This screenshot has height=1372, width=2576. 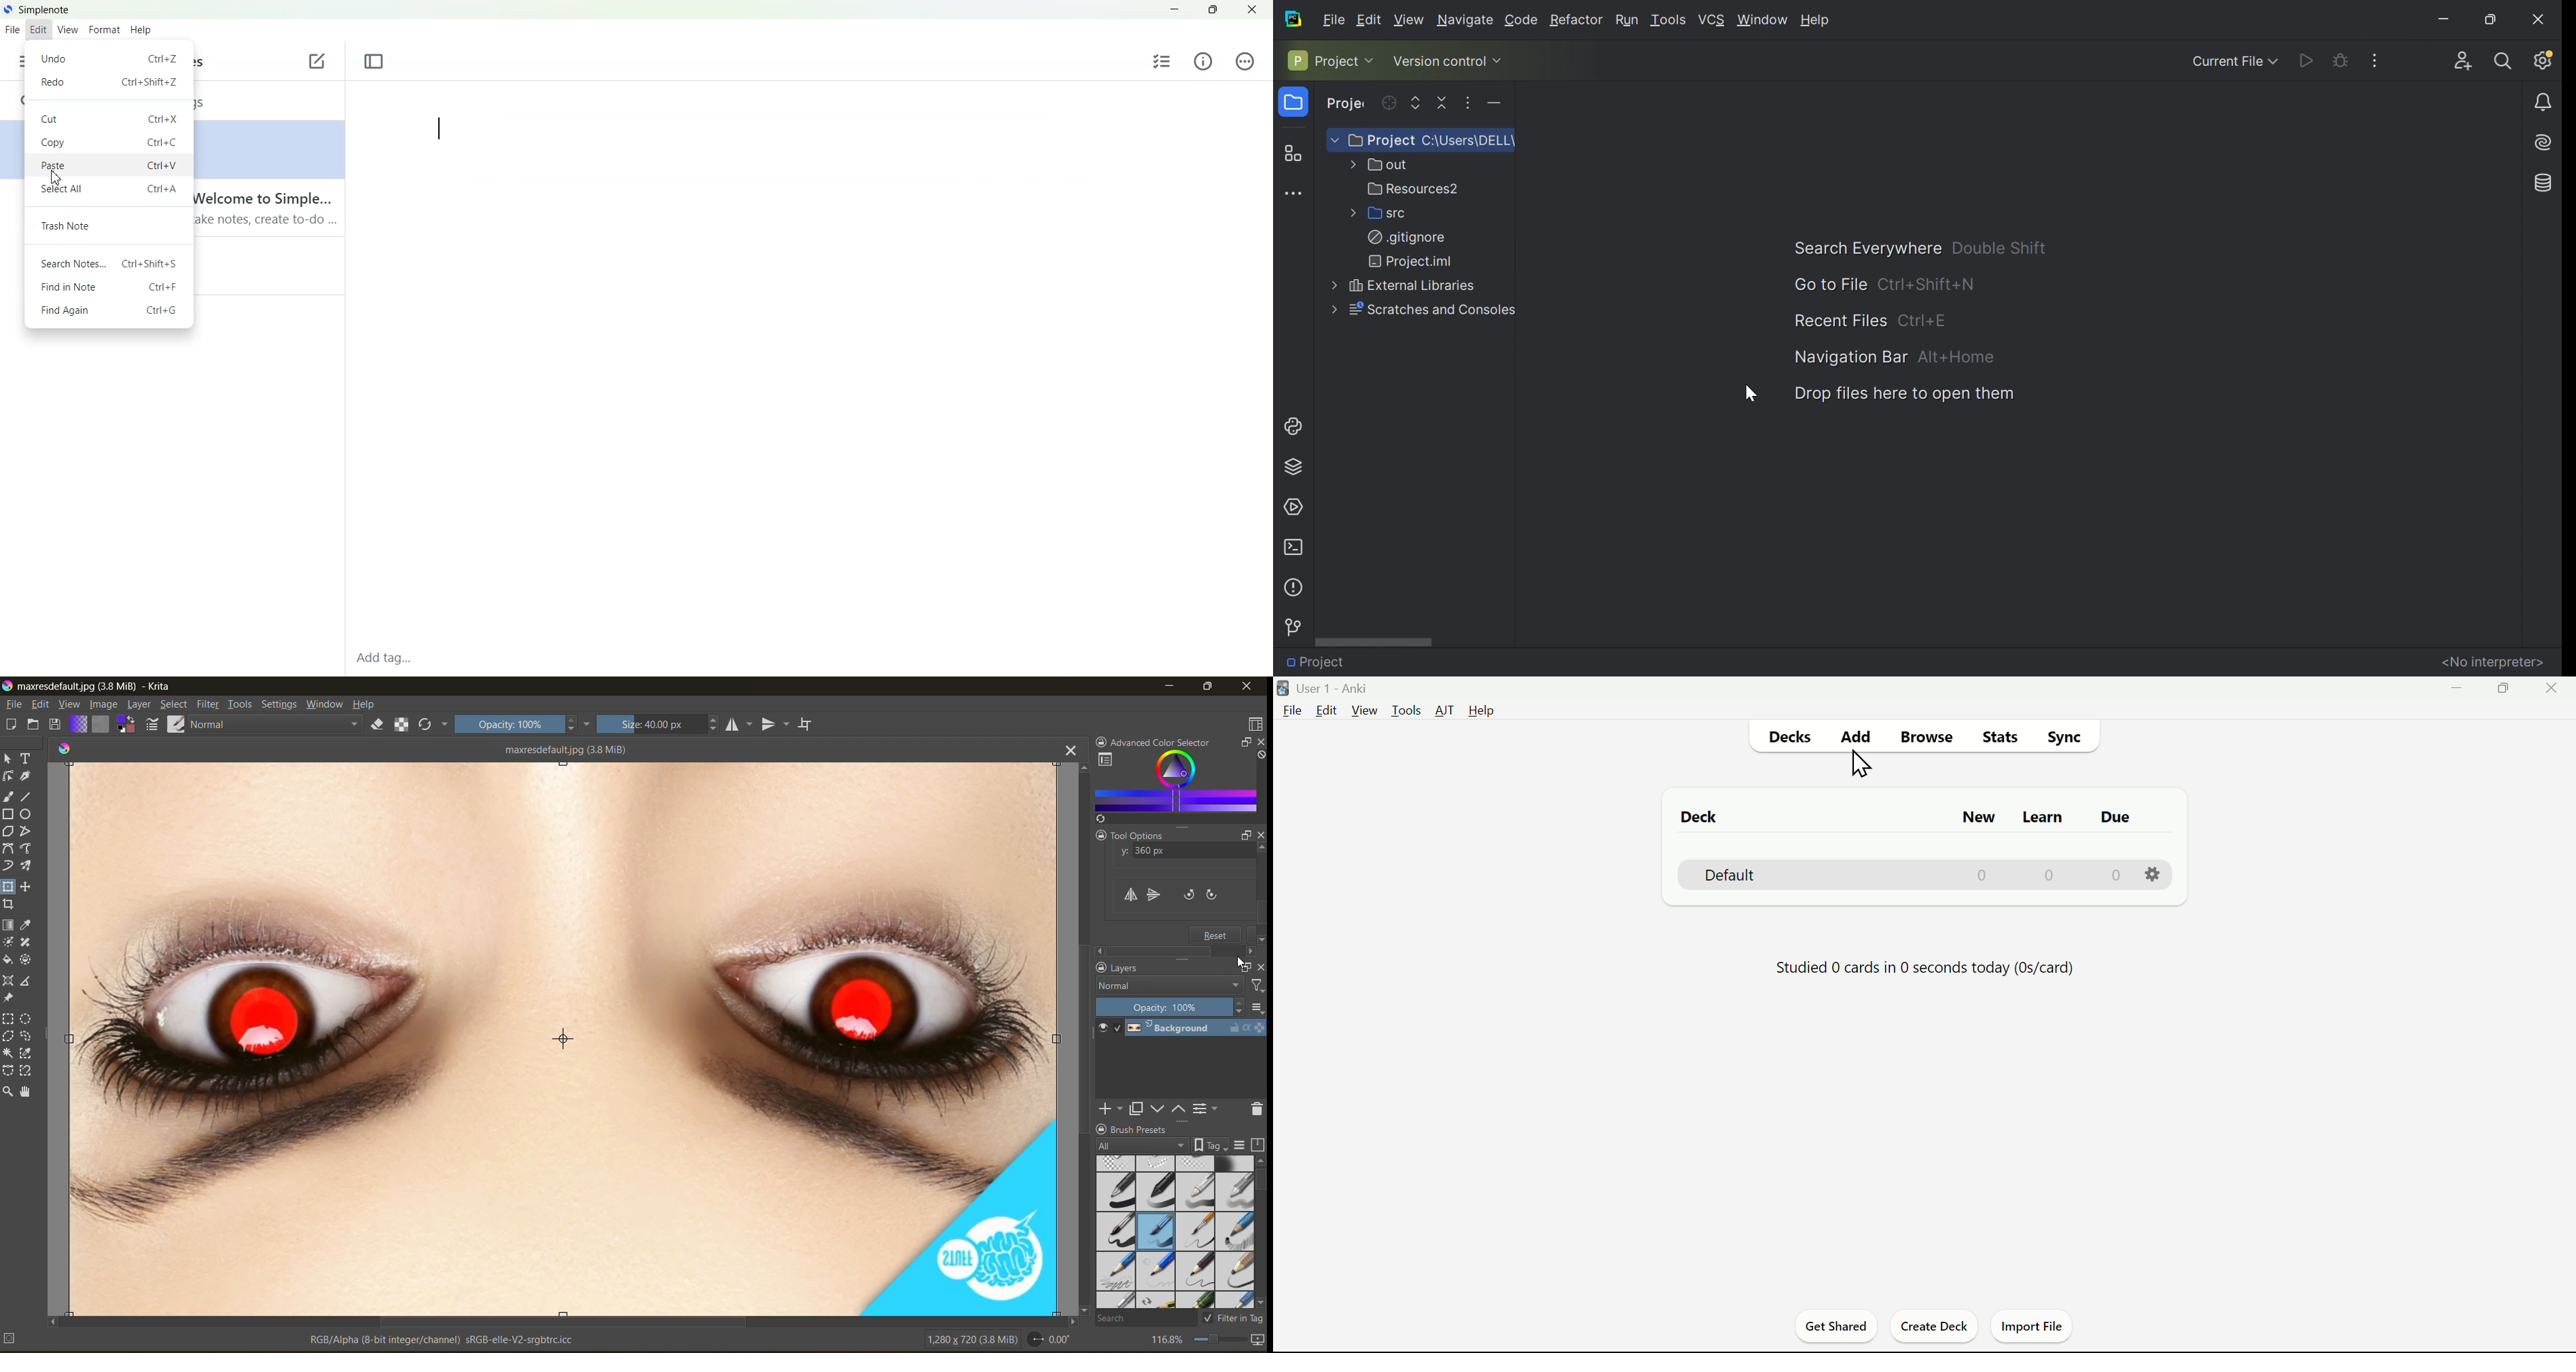 What do you see at coordinates (1919, 871) in the screenshot?
I see `Deck` at bounding box center [1919, 871].